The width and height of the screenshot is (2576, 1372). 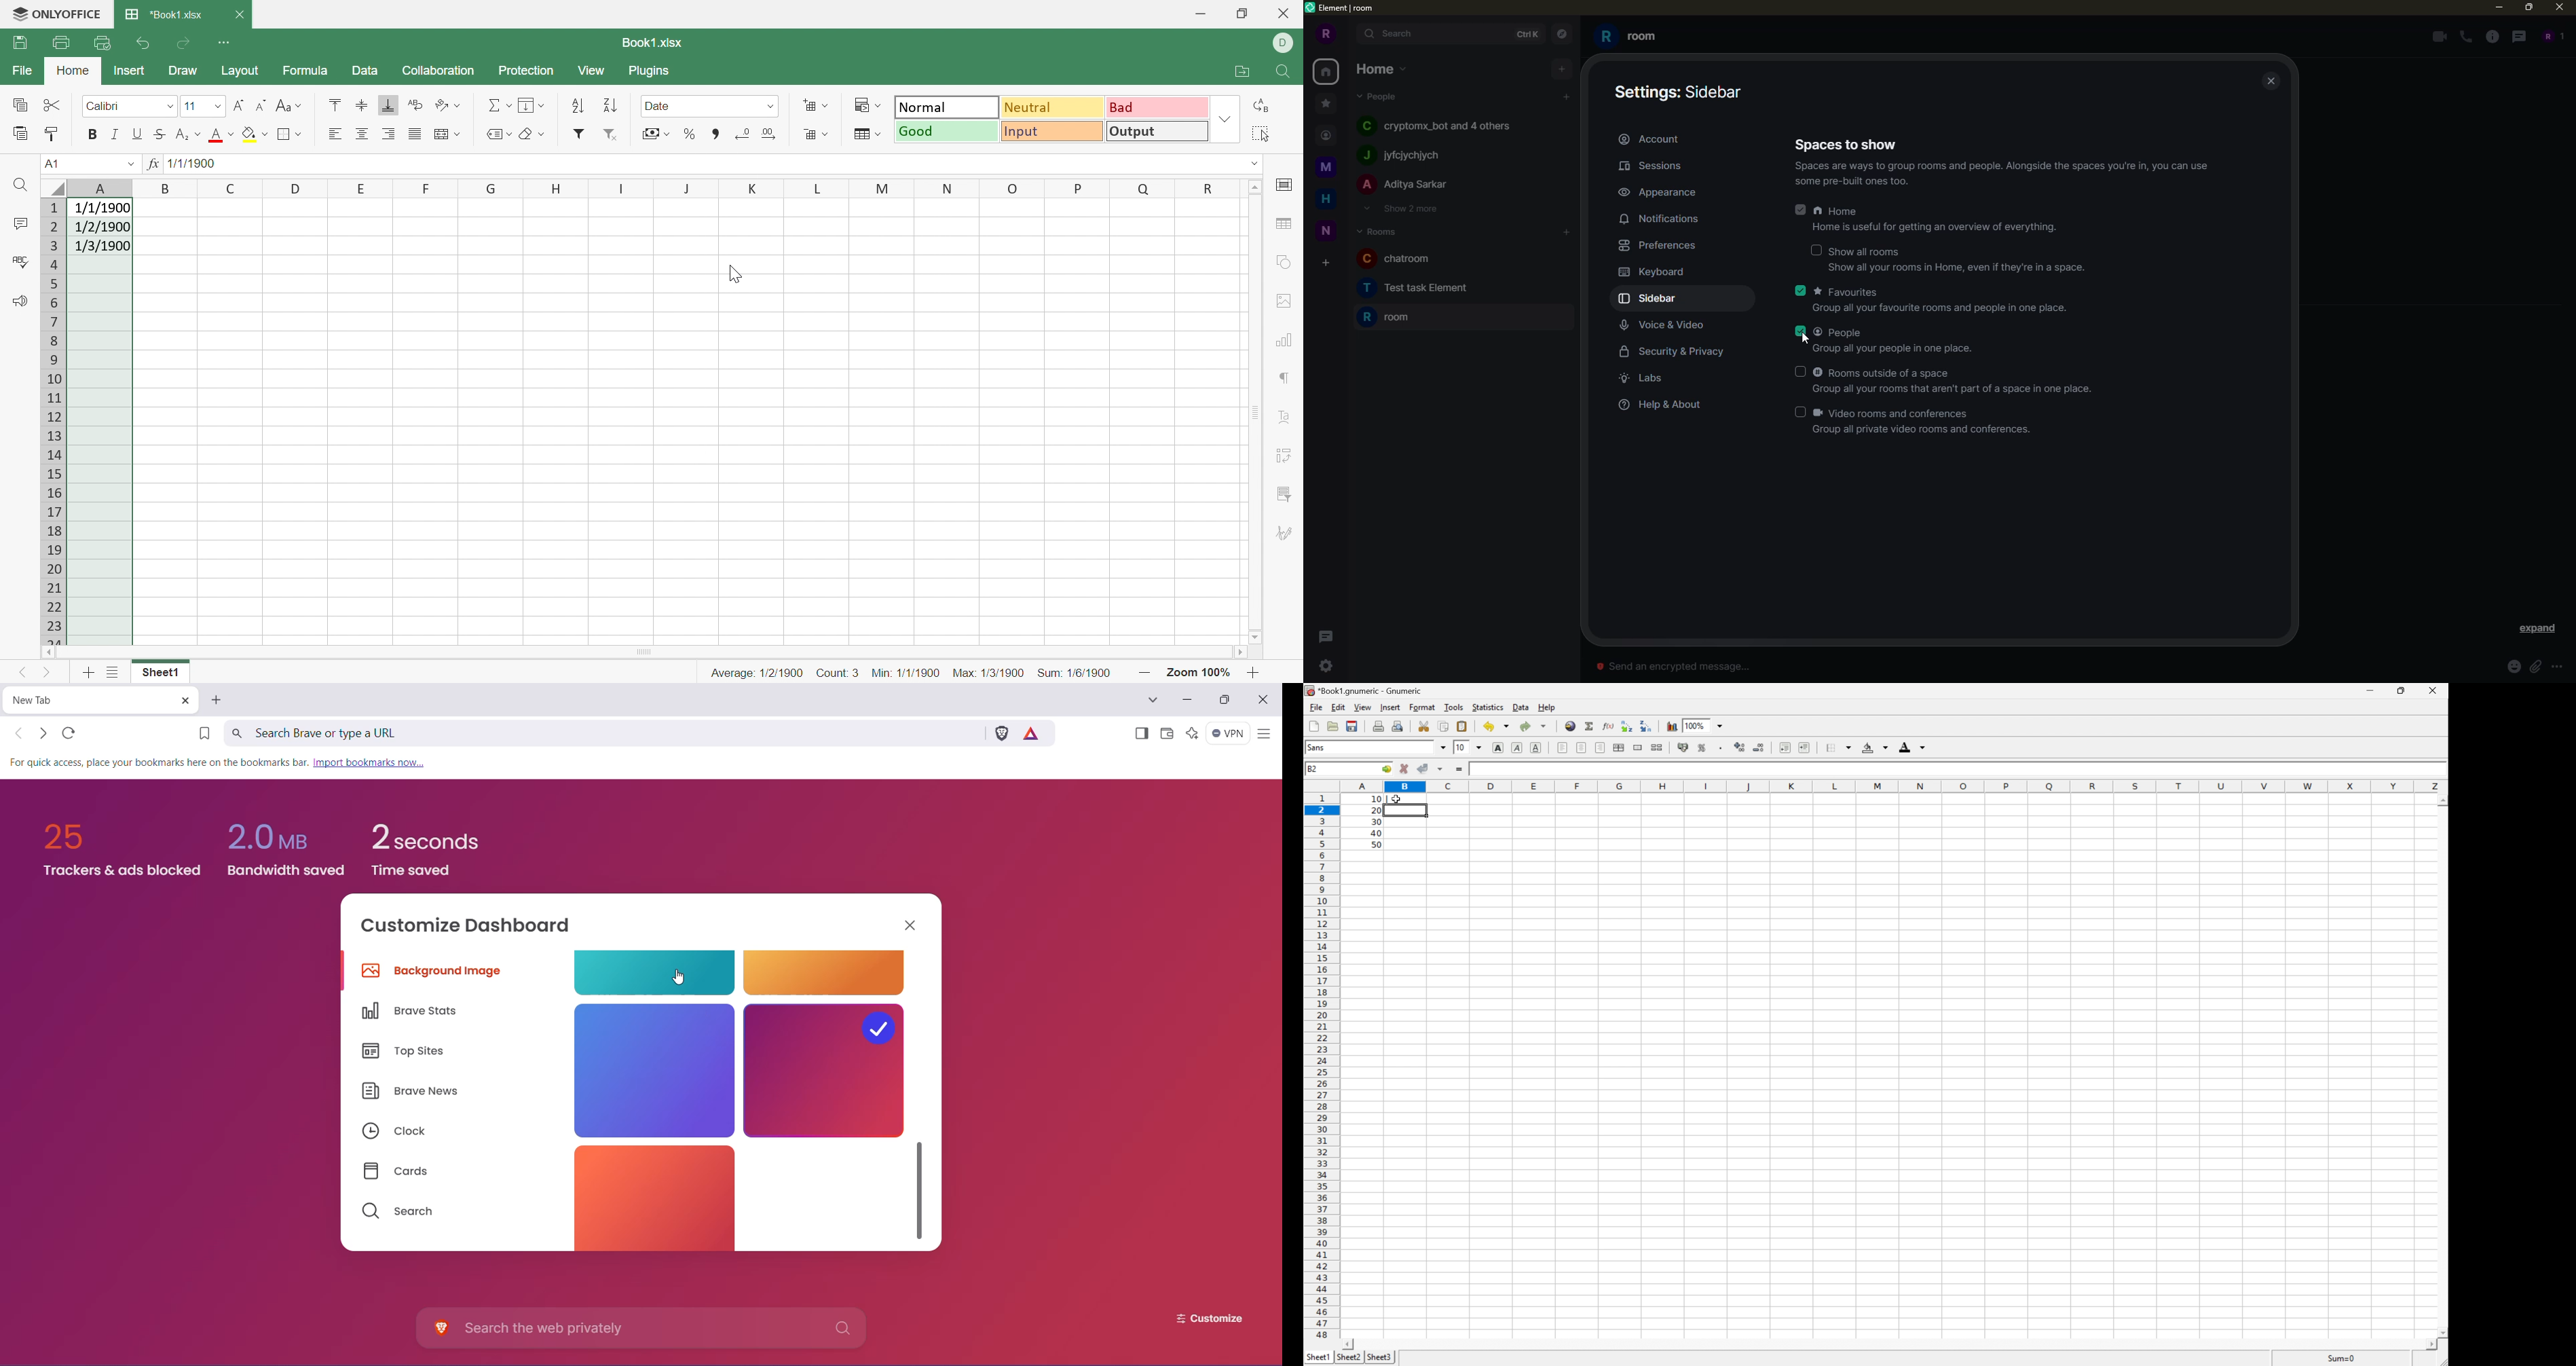 What do you see at coordinates (1417, 188) in the screenshot?
I see `A Aditya Sarkar` at bounding box center [1417, 188].